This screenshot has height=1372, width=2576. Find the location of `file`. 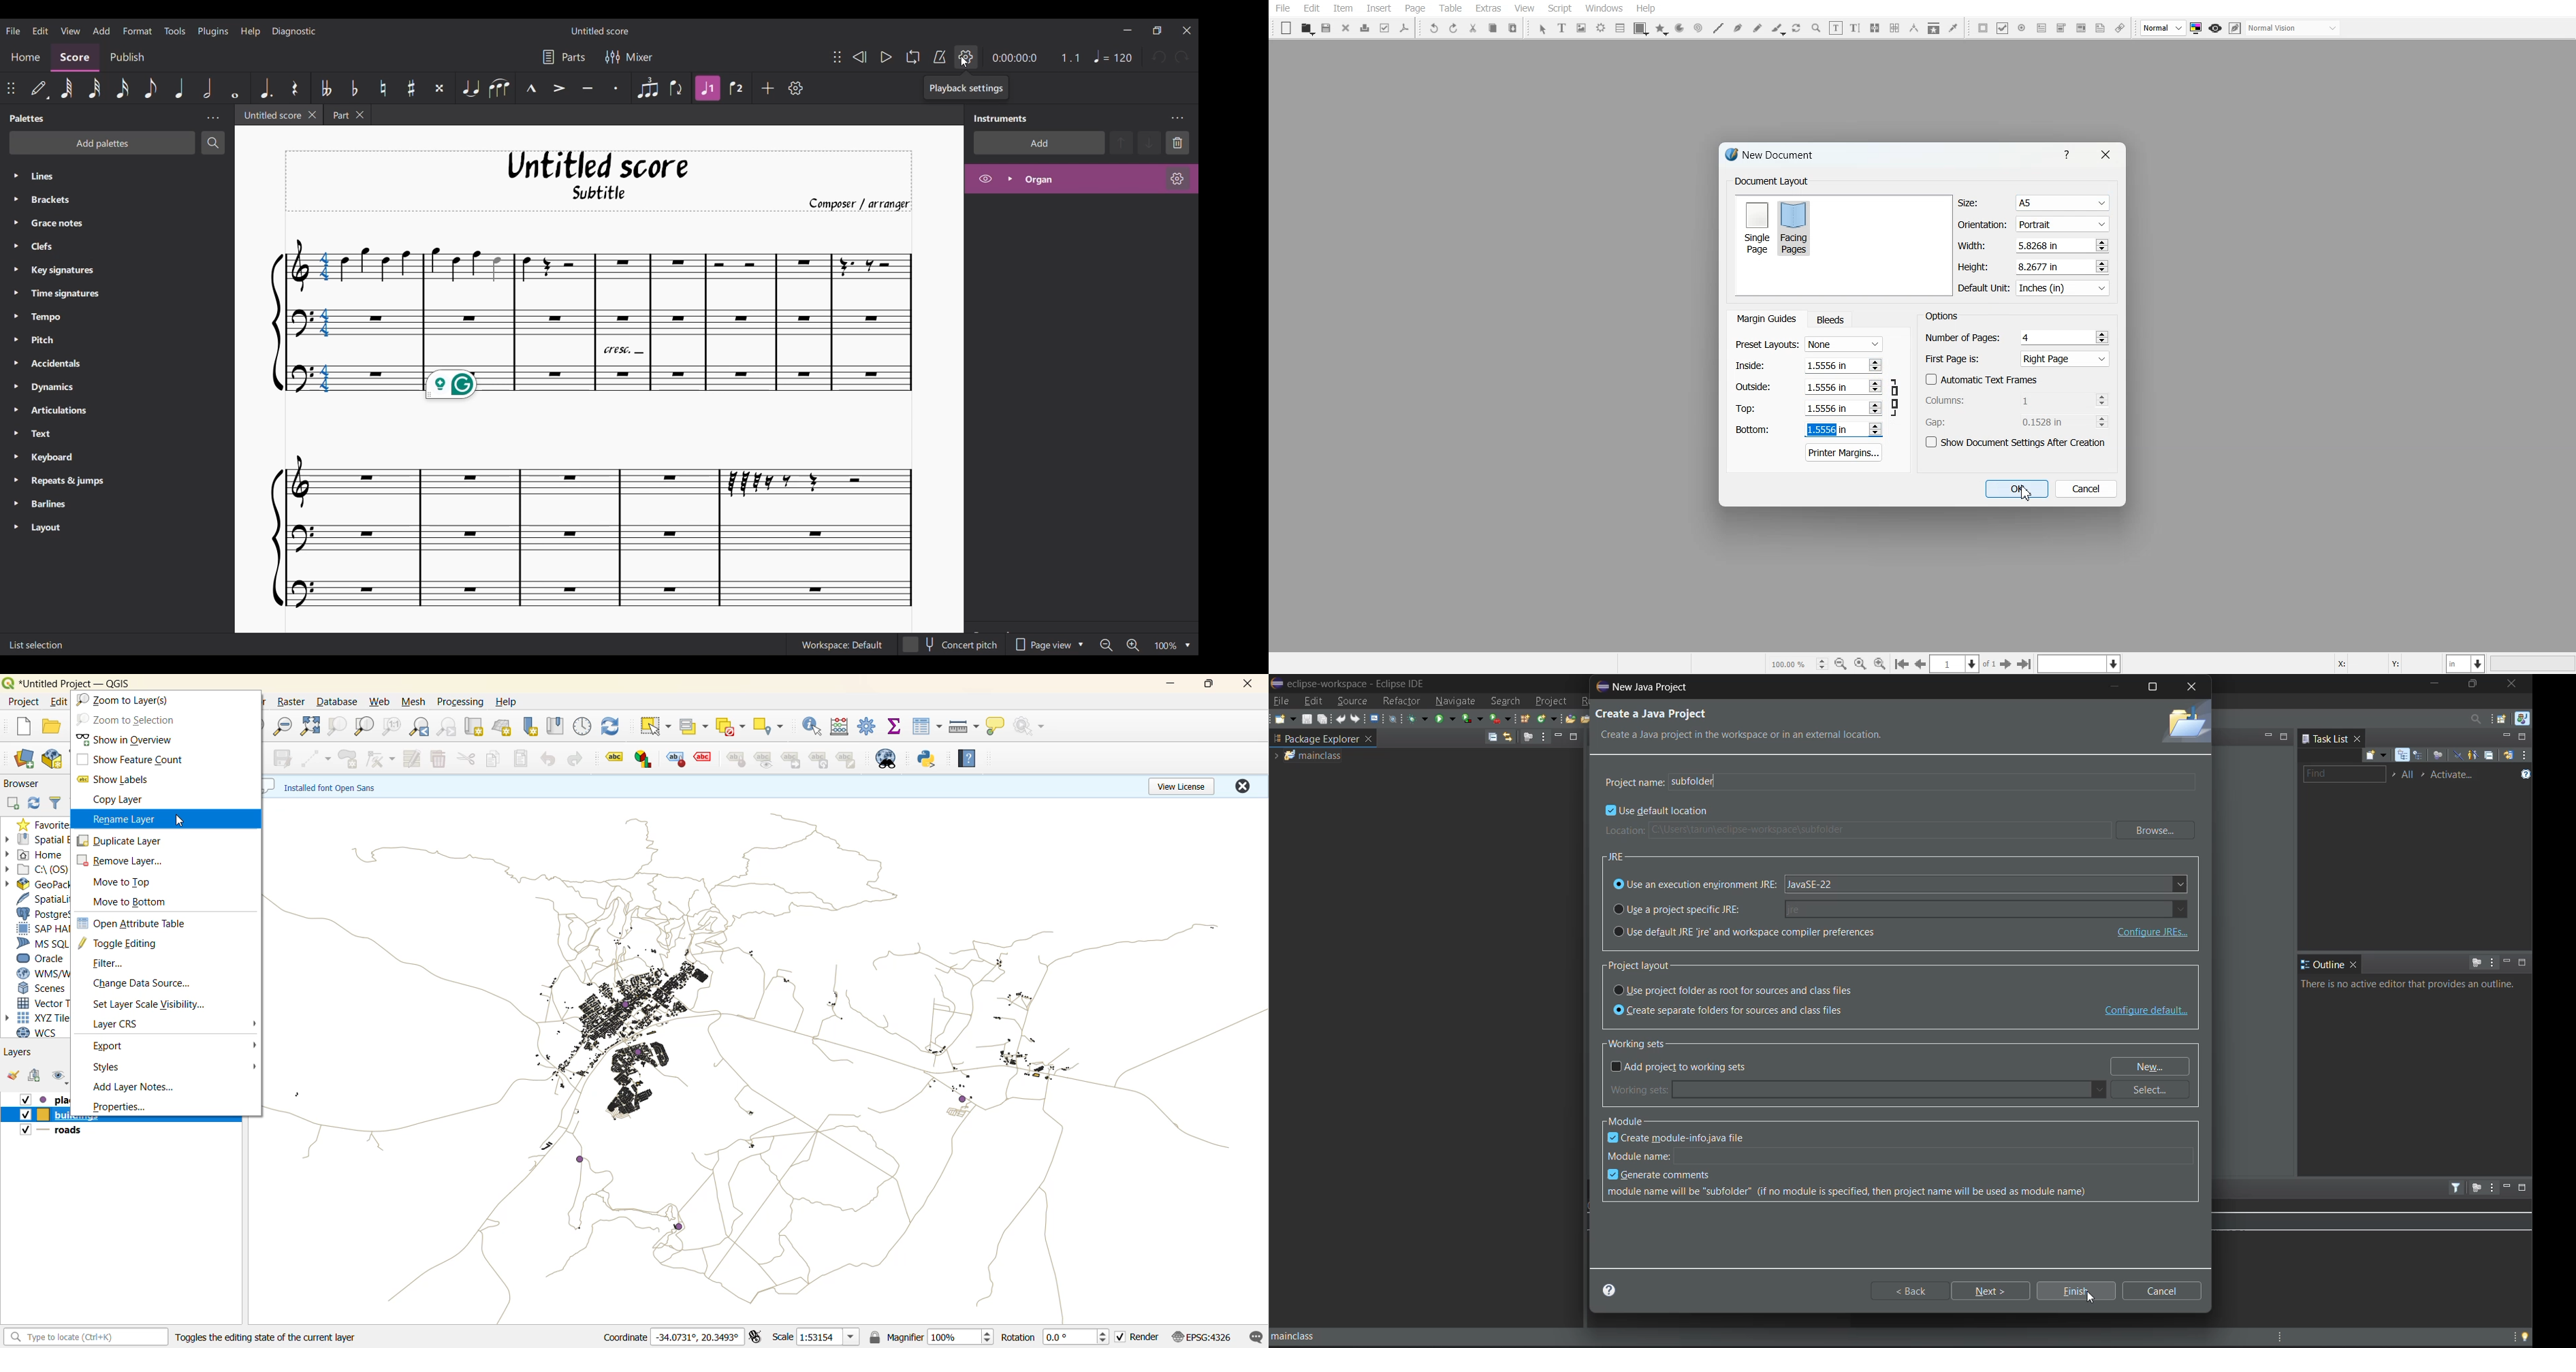

file is located at coordinates (1282, 700).